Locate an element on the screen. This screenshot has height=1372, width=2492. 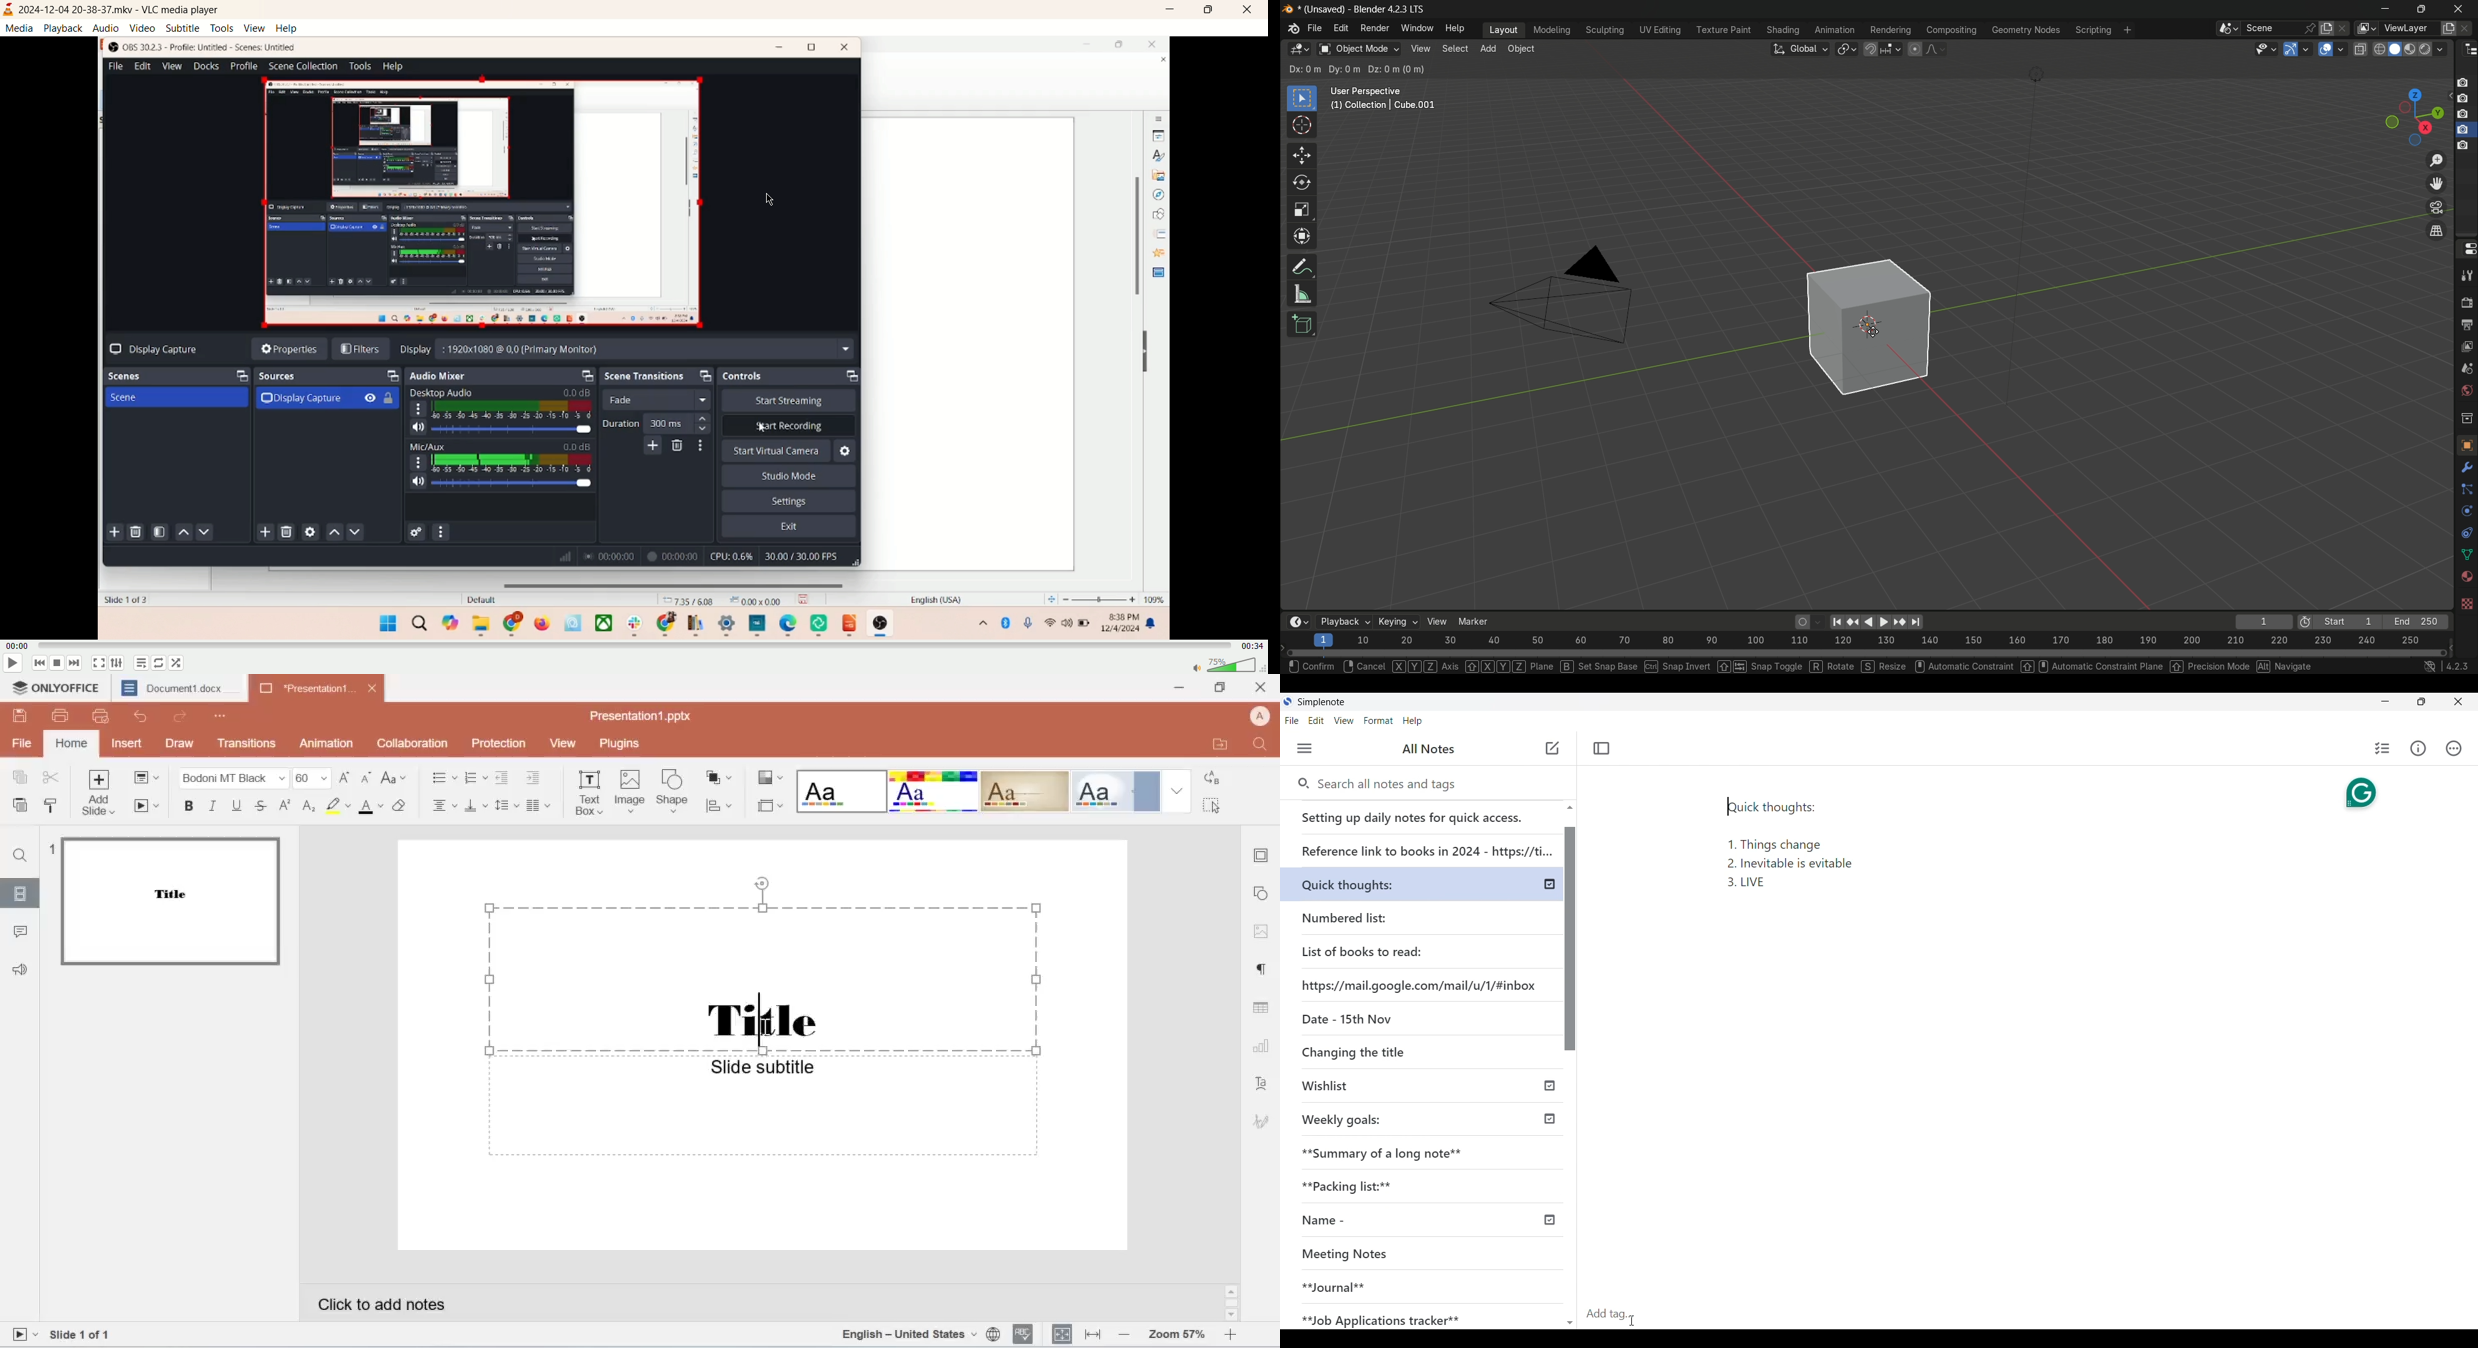
border is located at coordinates (767, 805).